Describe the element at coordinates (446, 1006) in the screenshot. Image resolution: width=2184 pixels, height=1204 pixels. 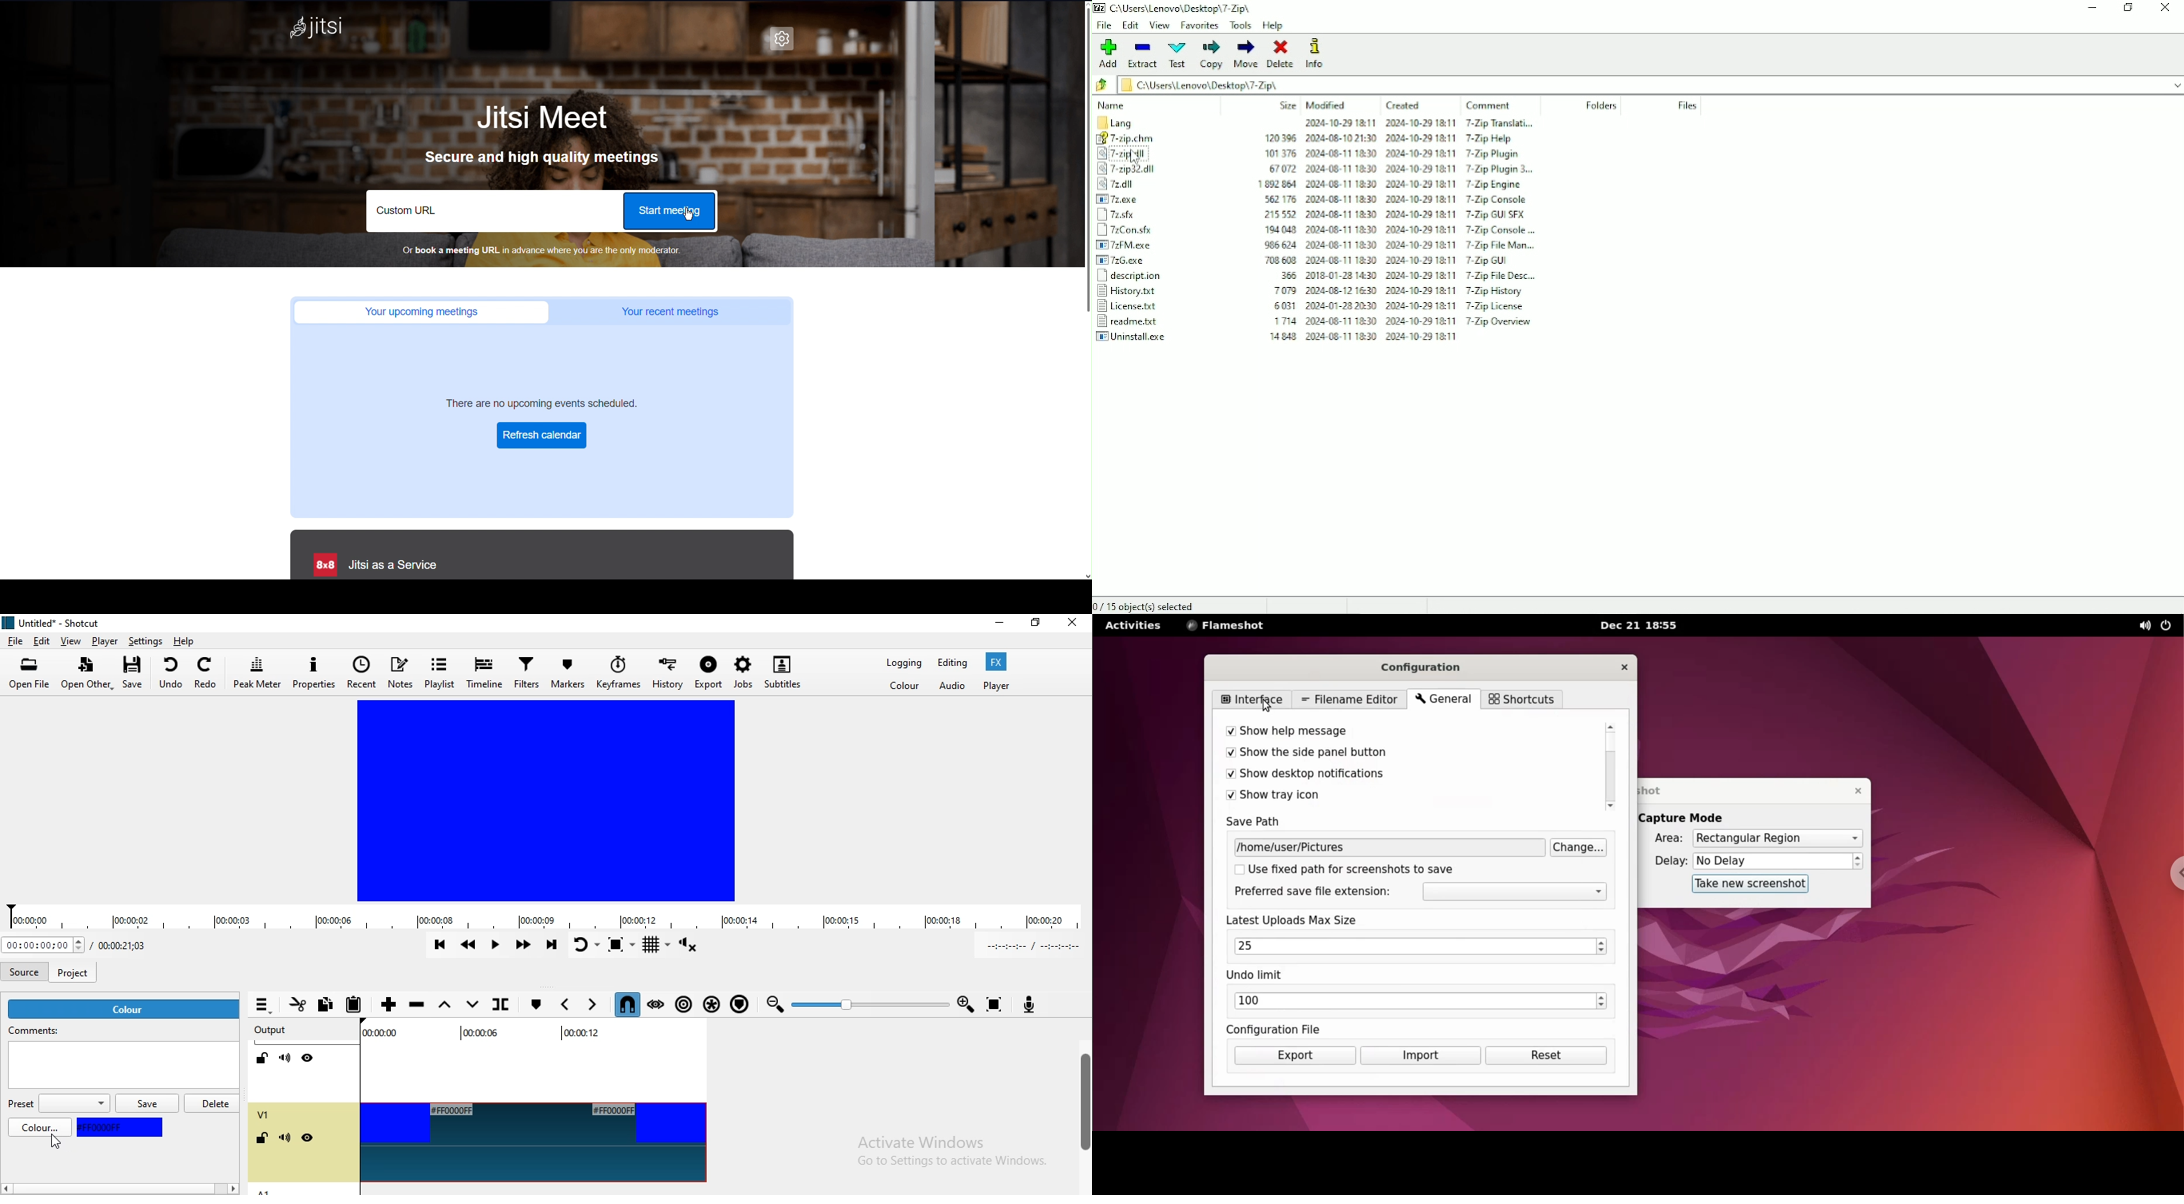
I see `Lift` at that location.